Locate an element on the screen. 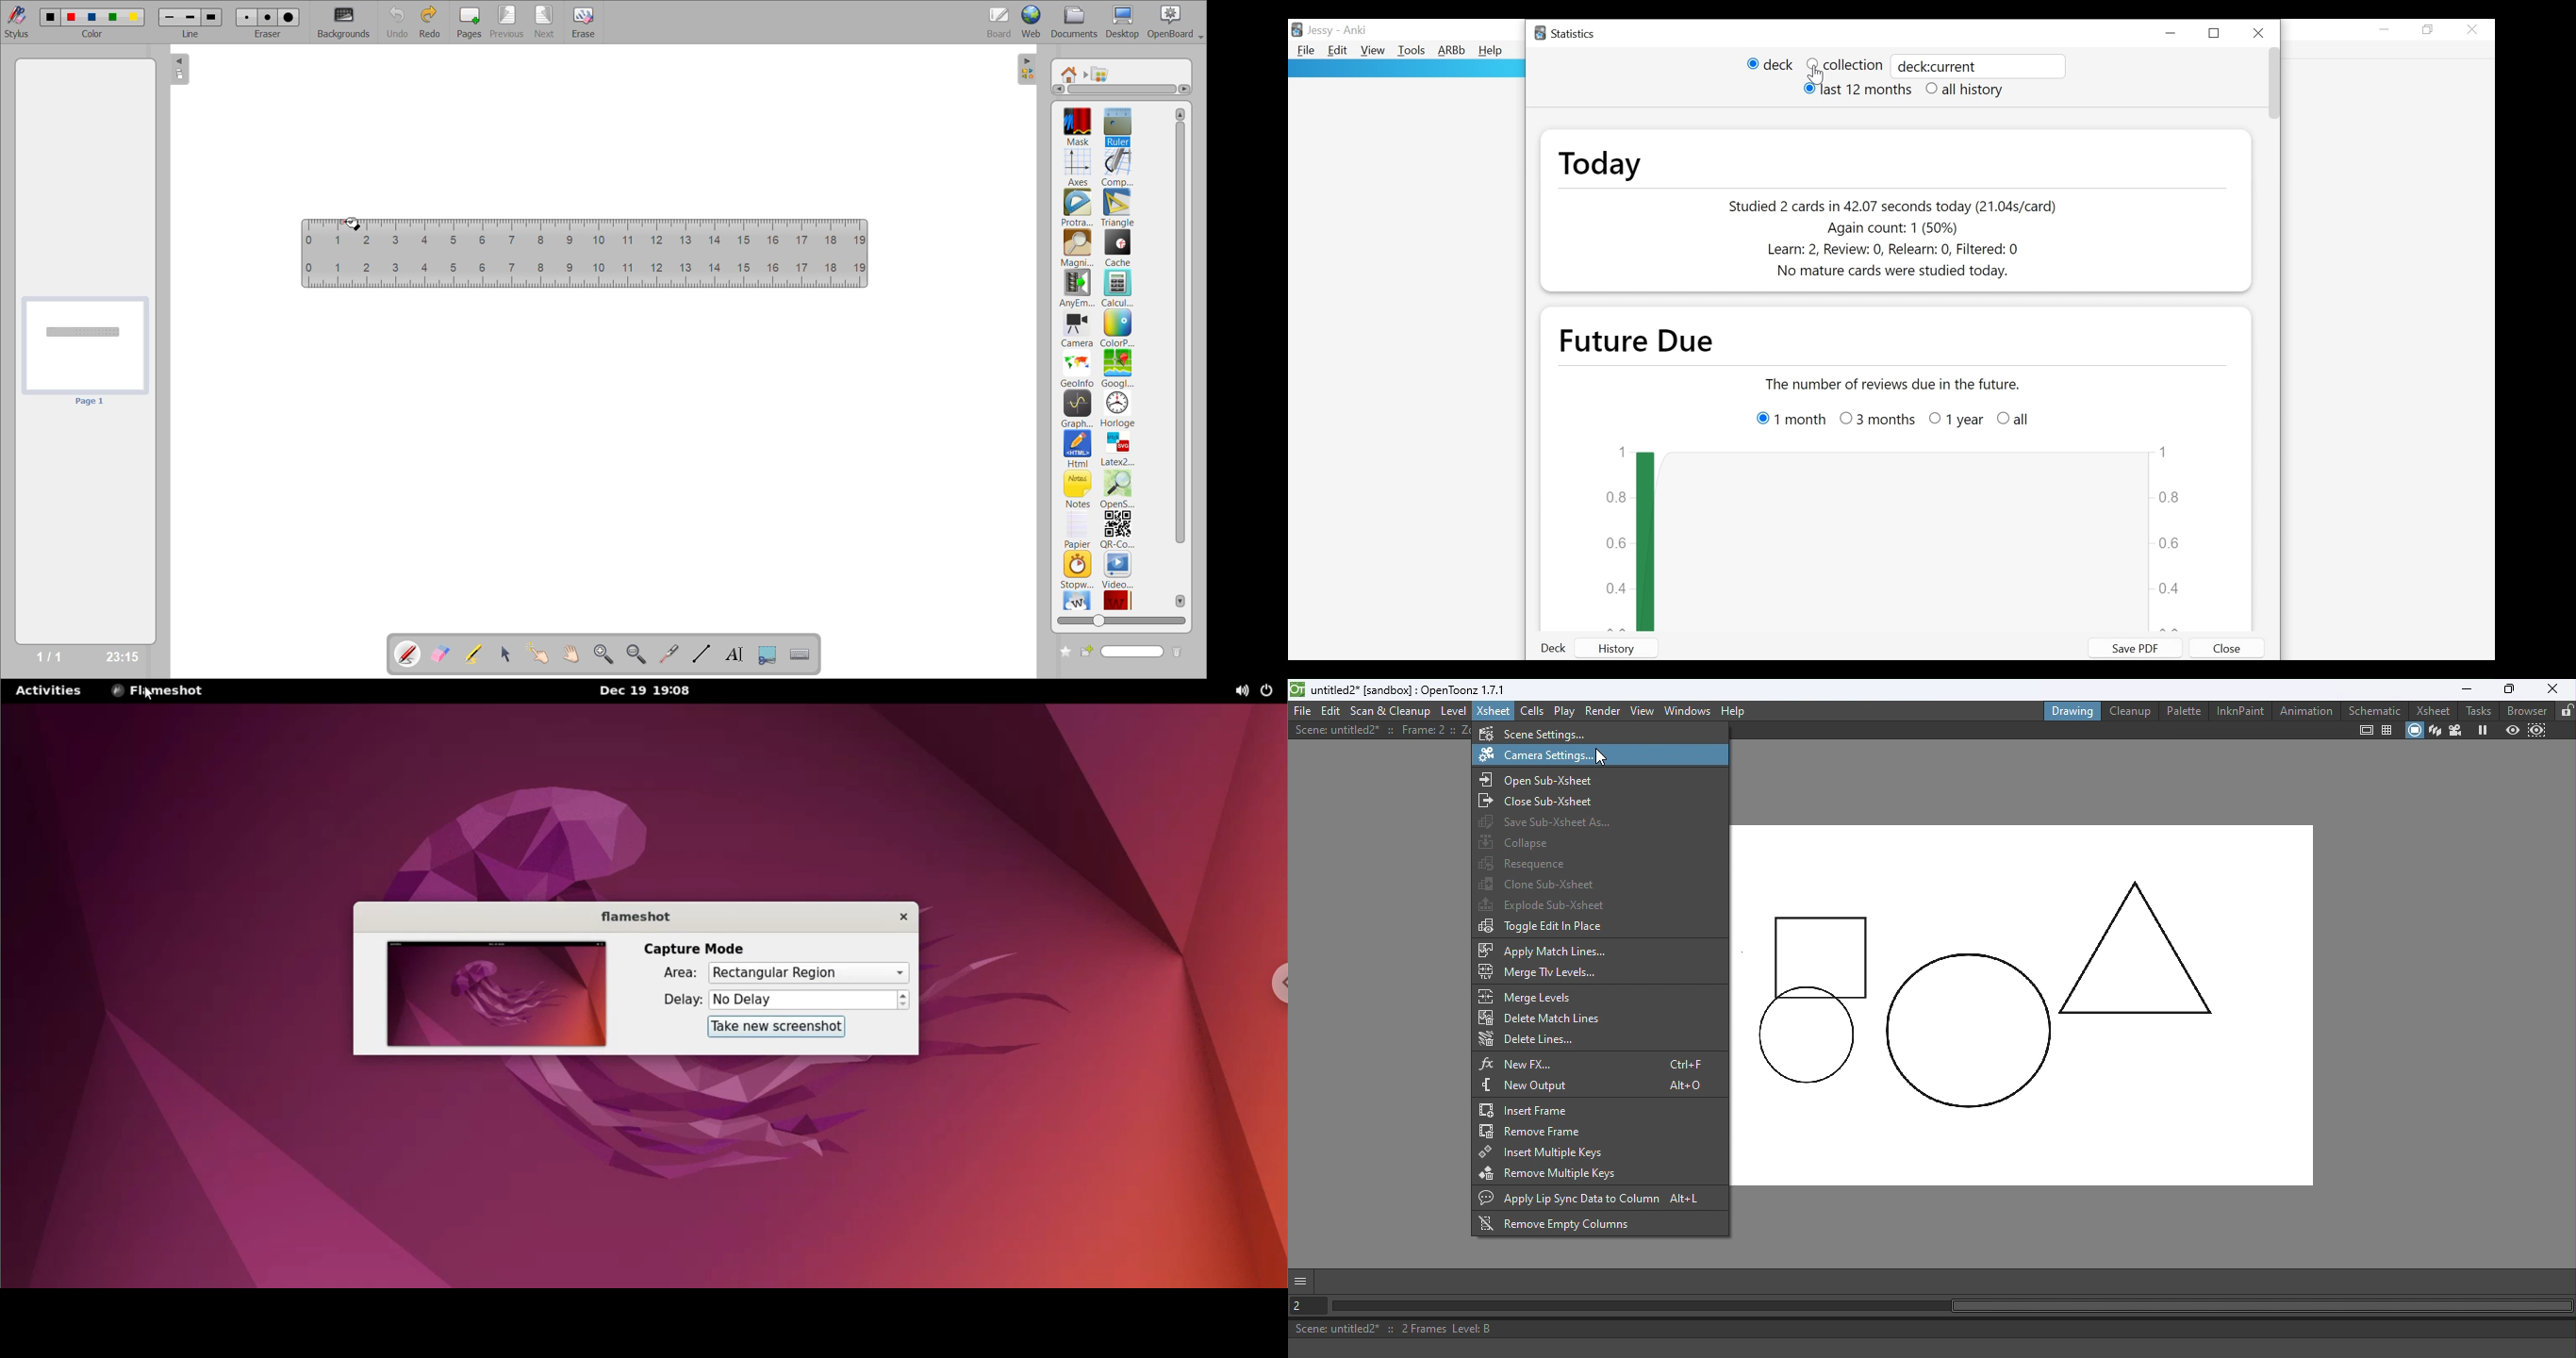  color 1 is located at coordinates (47, 16).